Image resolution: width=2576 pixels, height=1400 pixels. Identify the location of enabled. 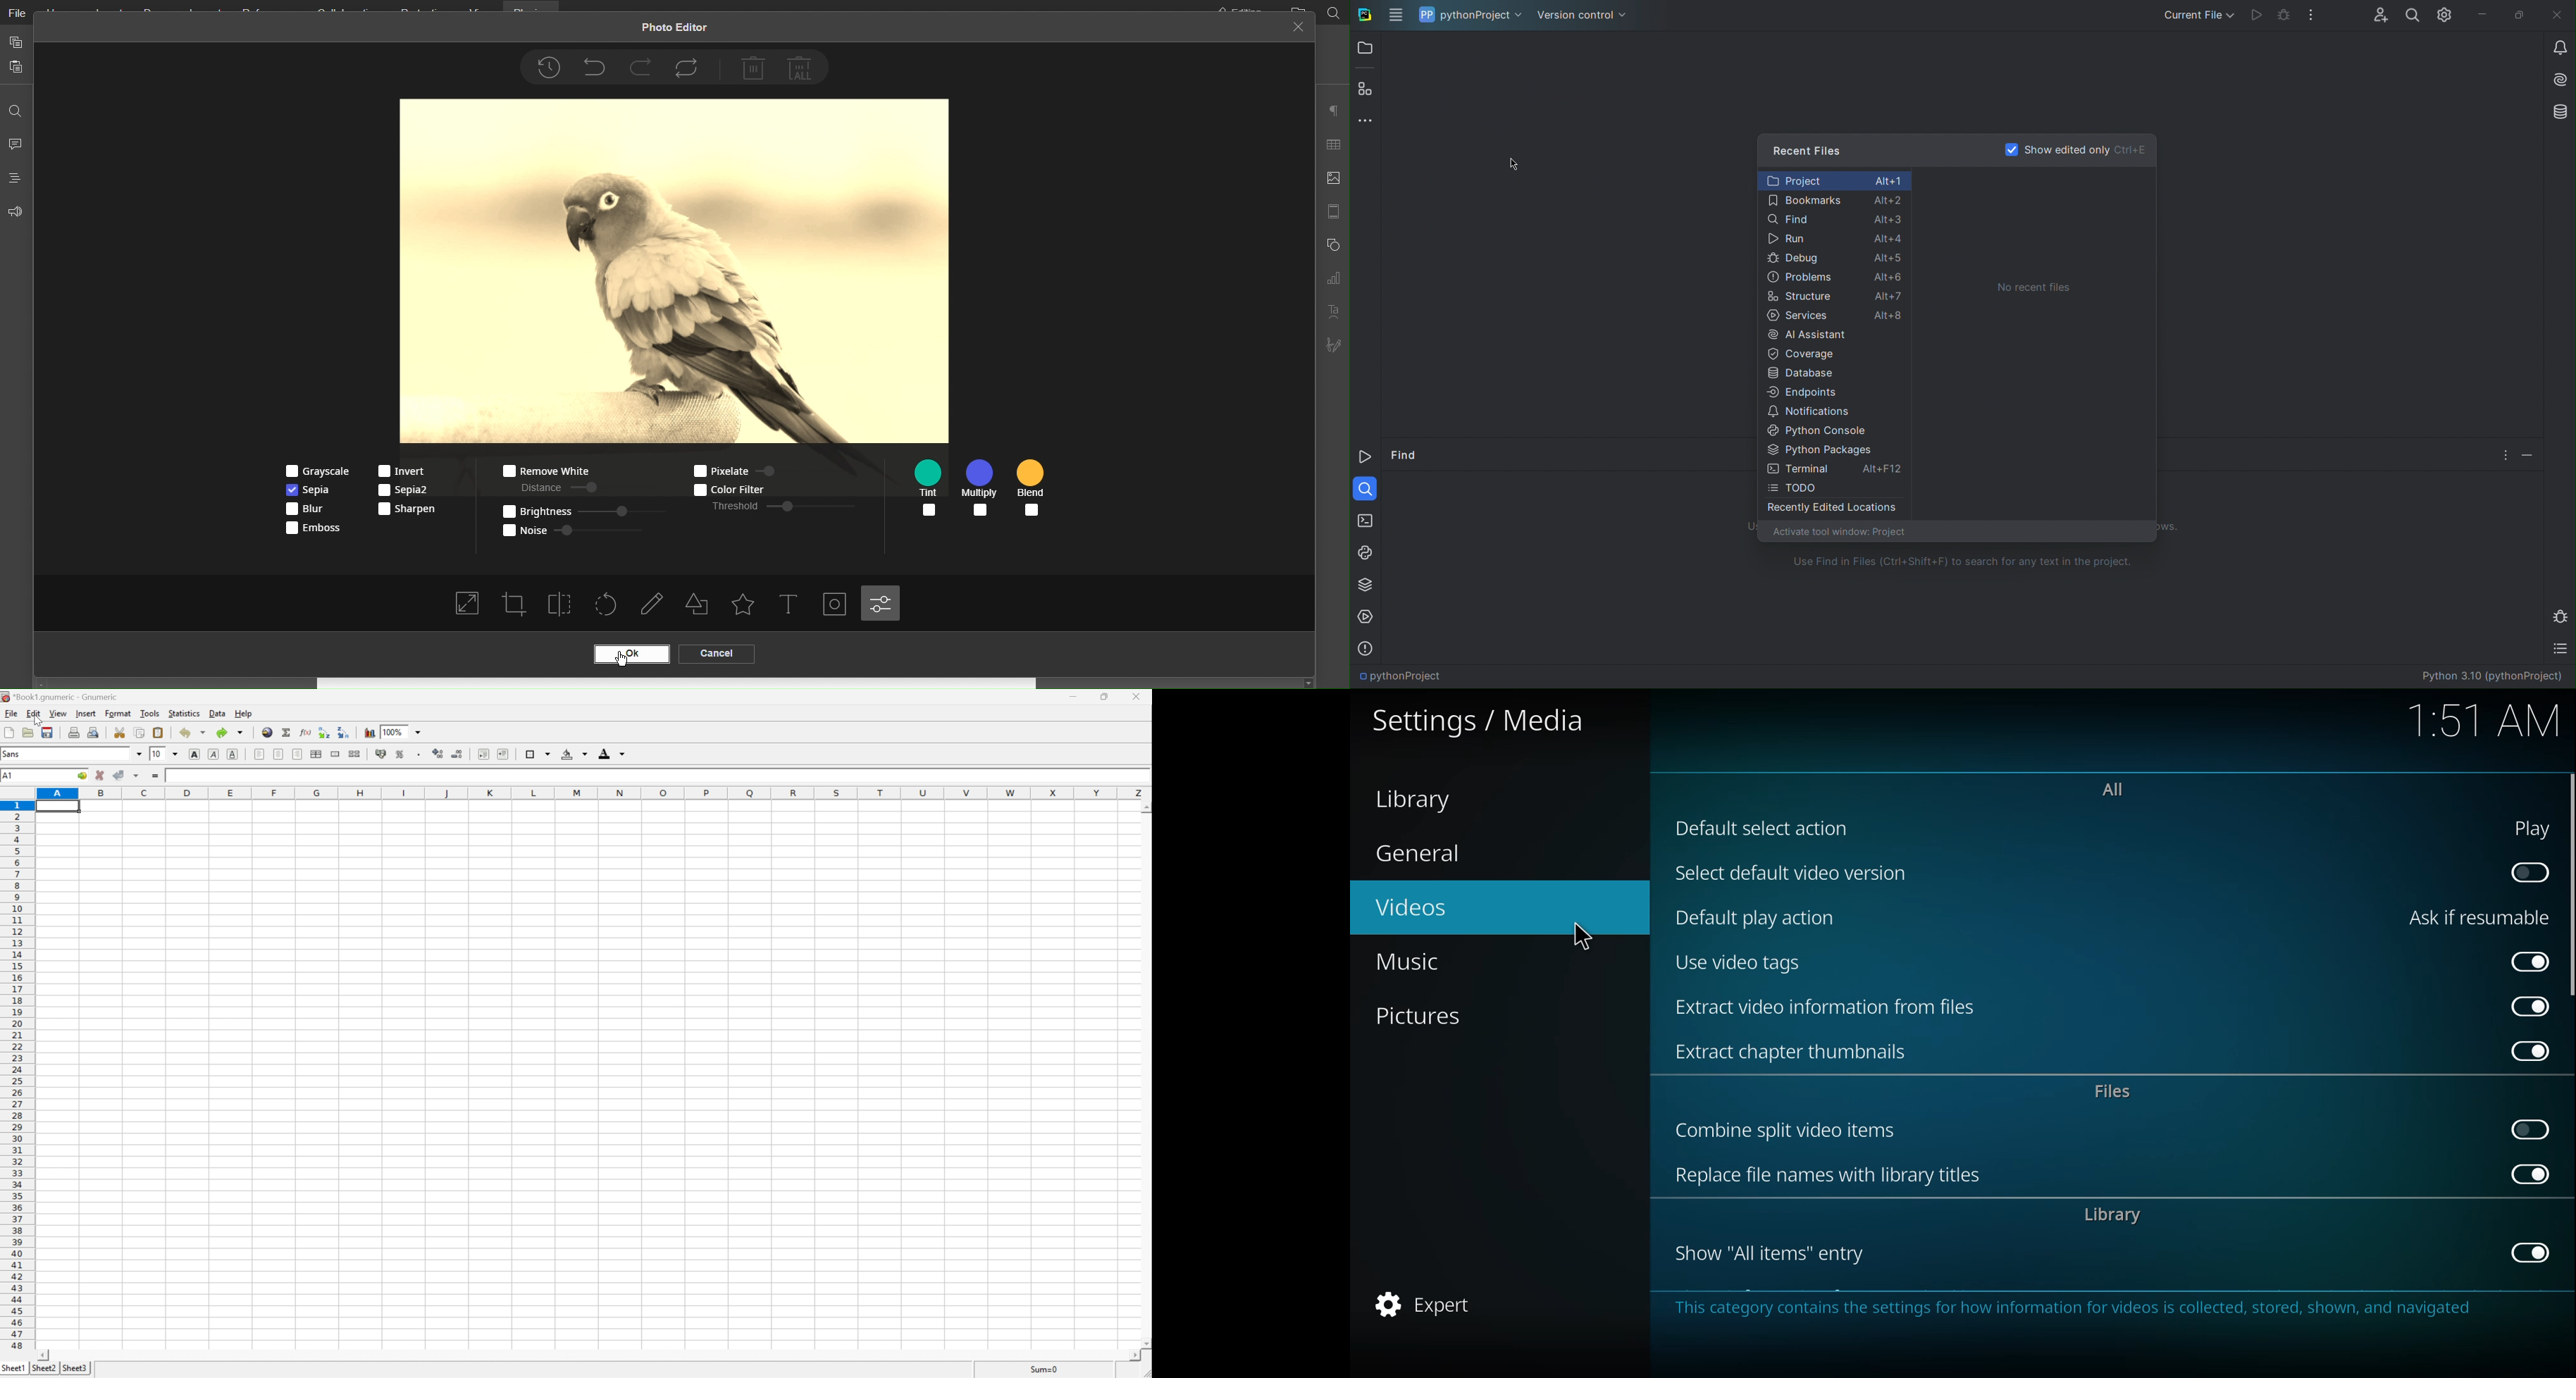
(2530, 1172).